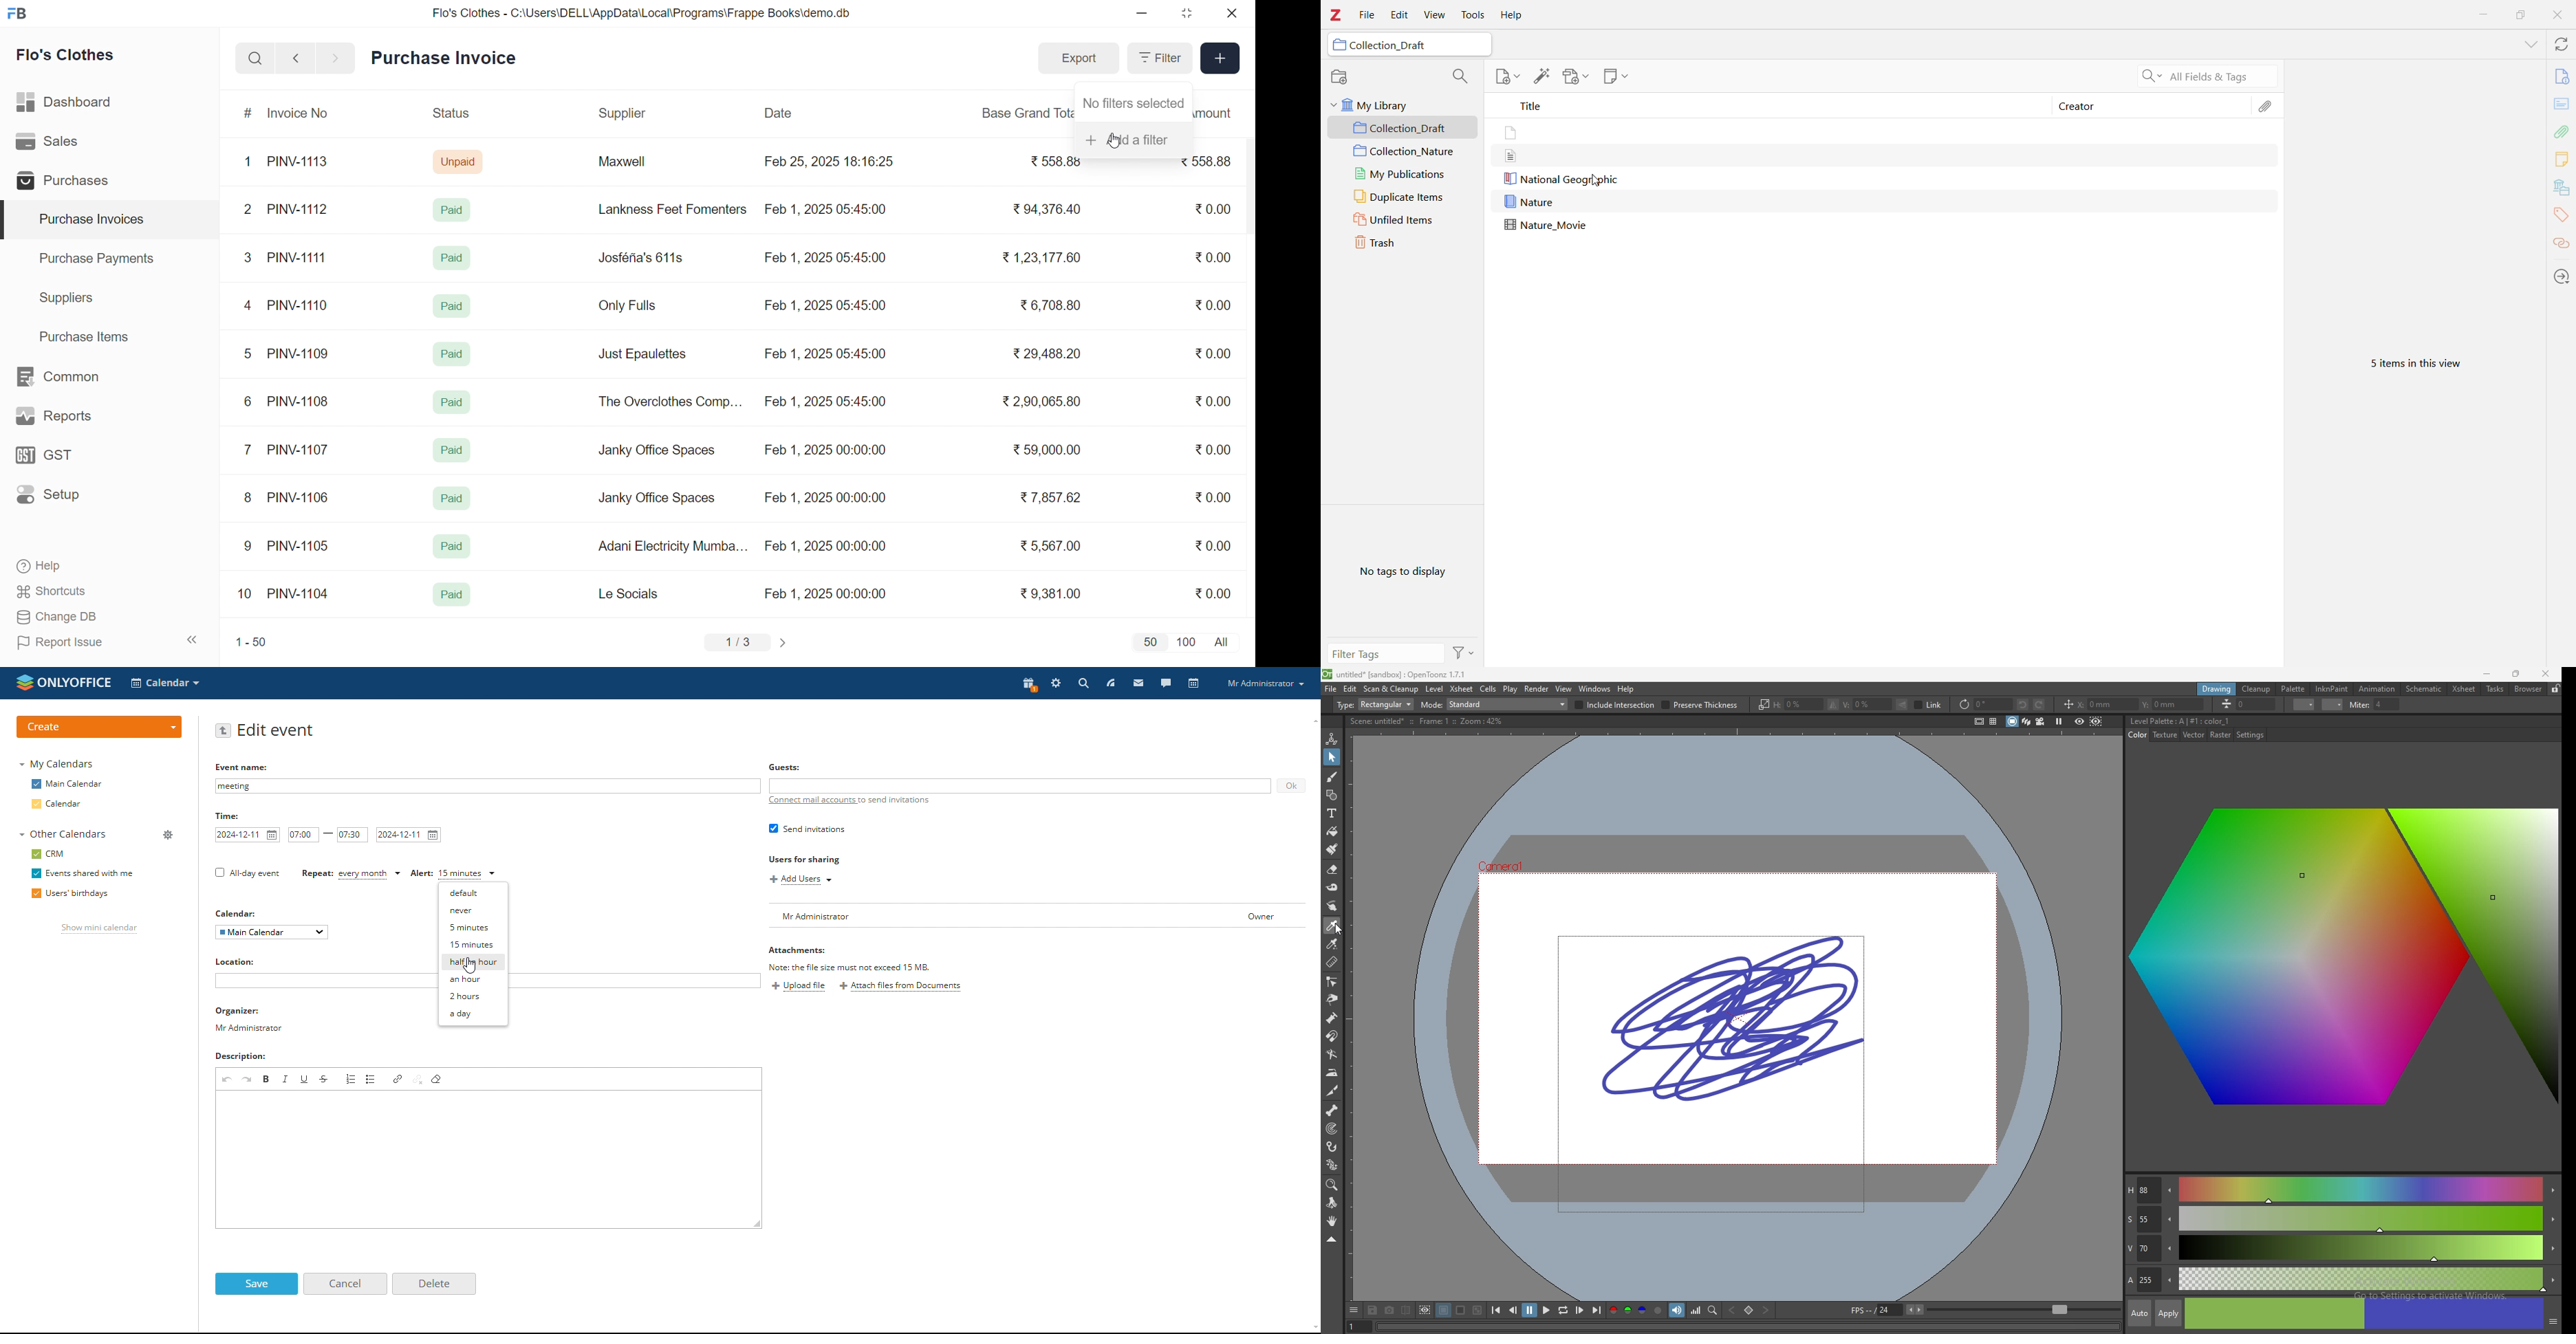 The width and height of the screenshot is (2576, 1344). I want to click on File, so click(1368, 16).